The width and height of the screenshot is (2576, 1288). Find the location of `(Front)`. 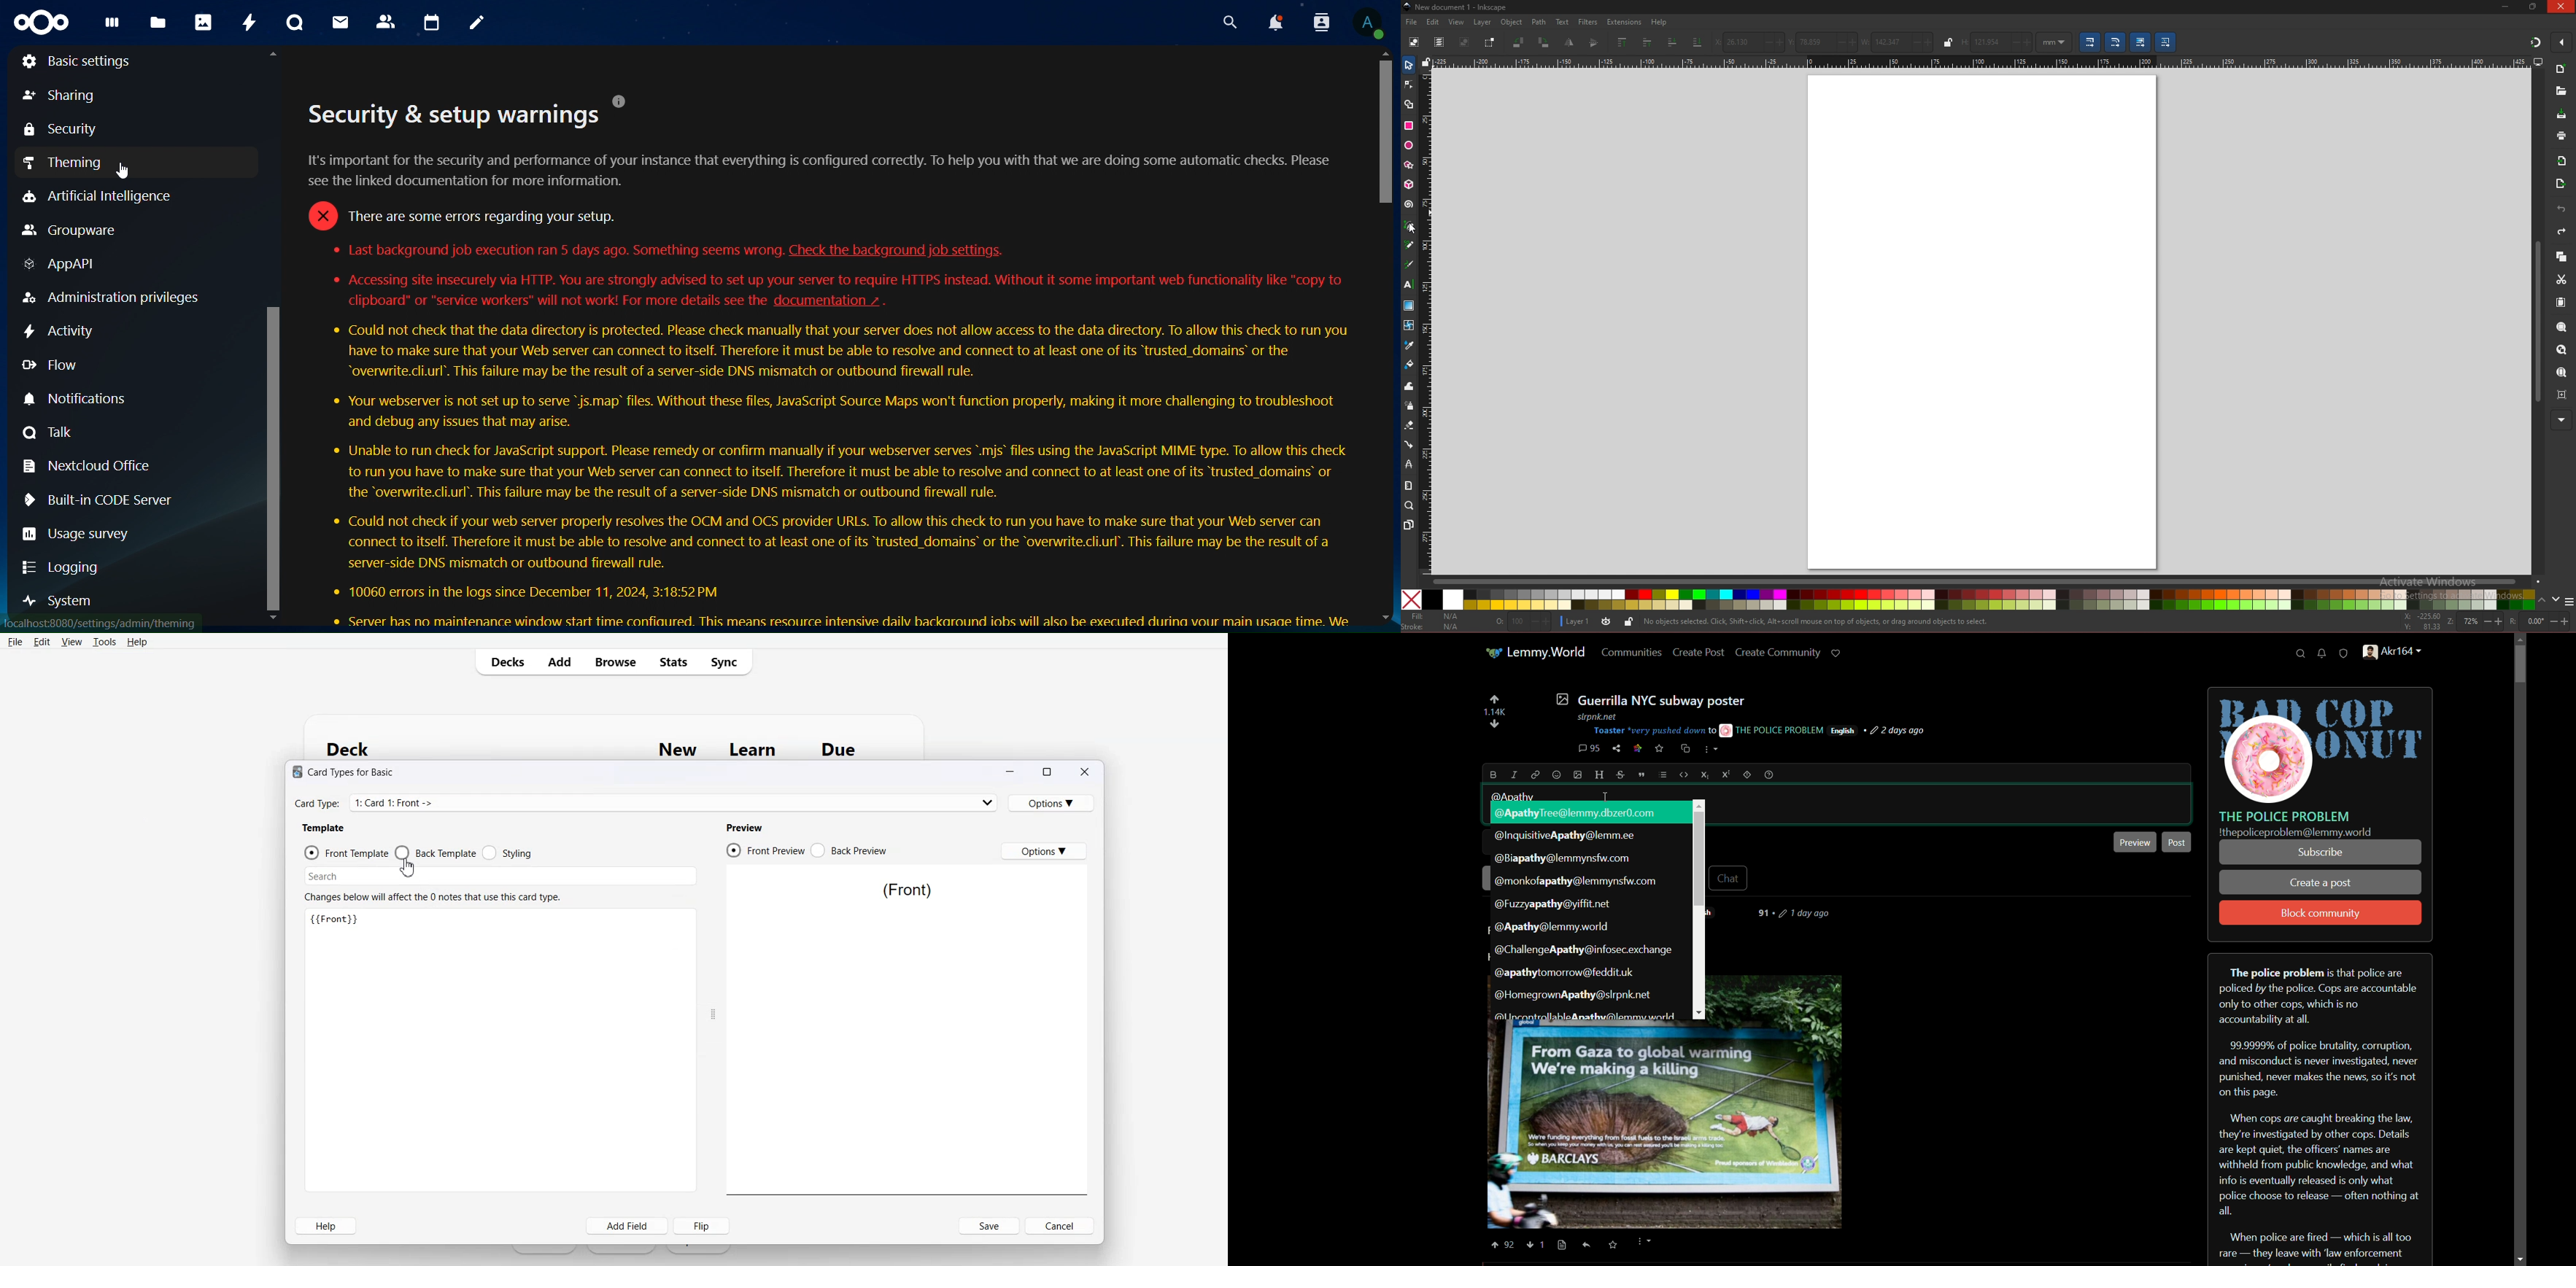

(Front) is located at coordinates (907, 890).